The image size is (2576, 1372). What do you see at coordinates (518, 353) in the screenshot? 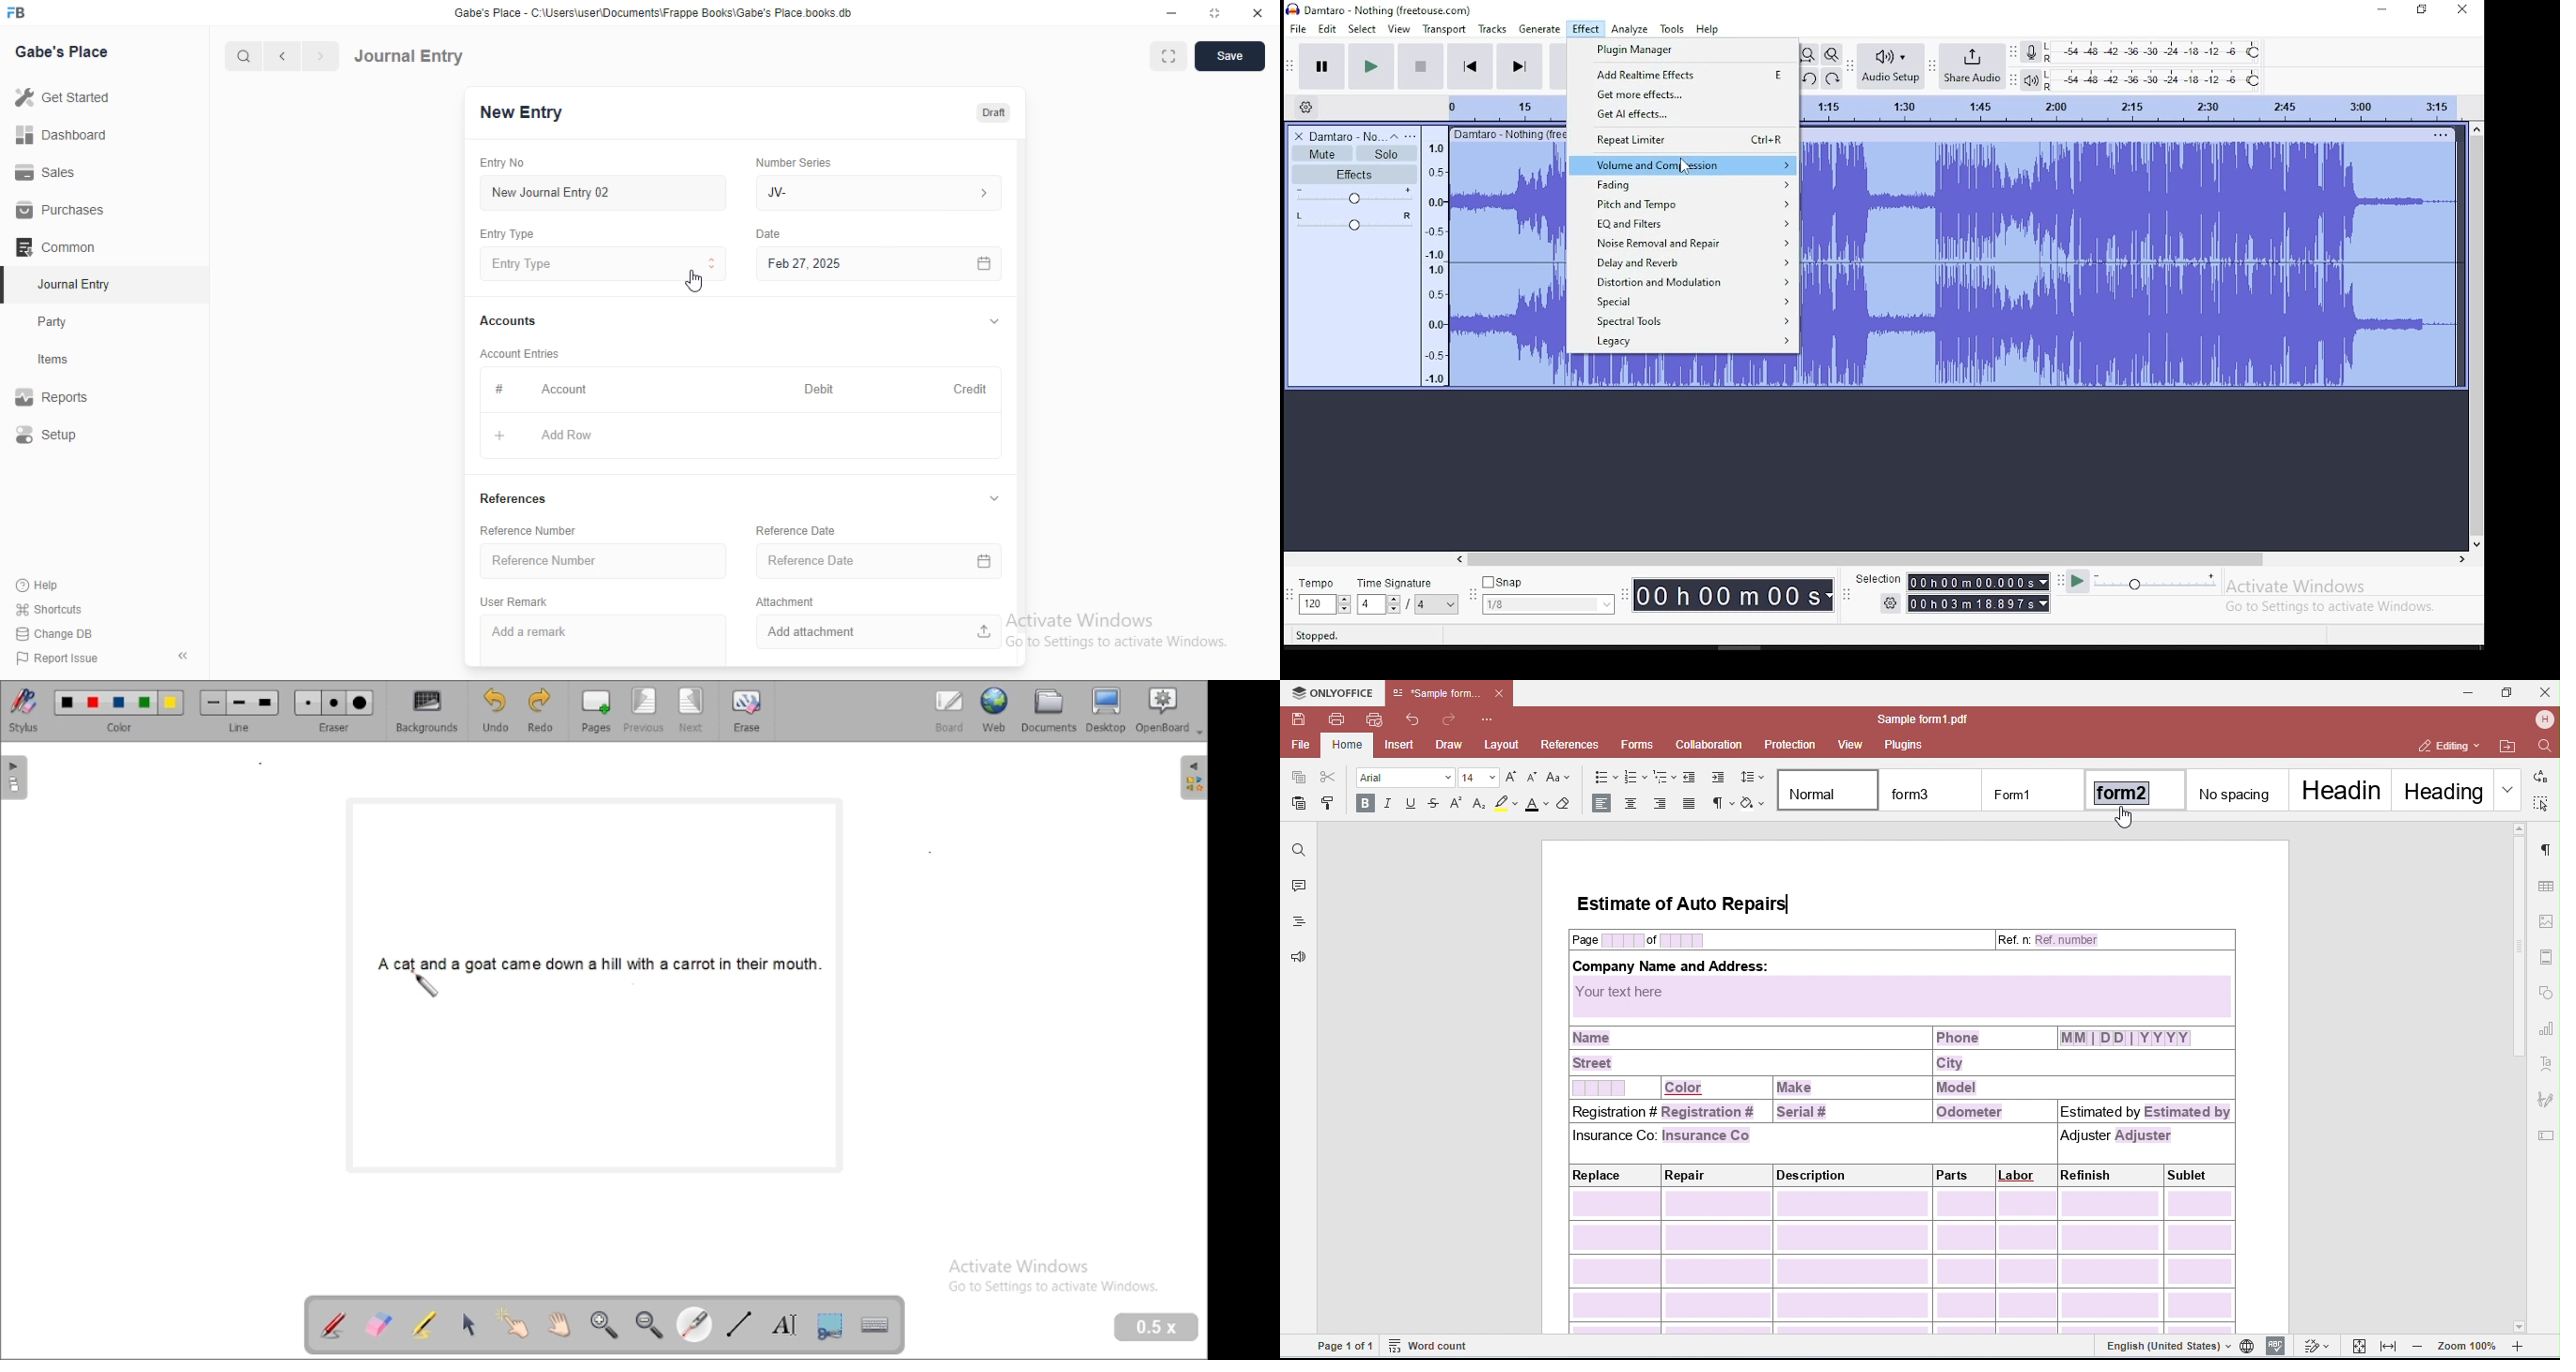
I see `Account entries` at bounding box center [518, 353].